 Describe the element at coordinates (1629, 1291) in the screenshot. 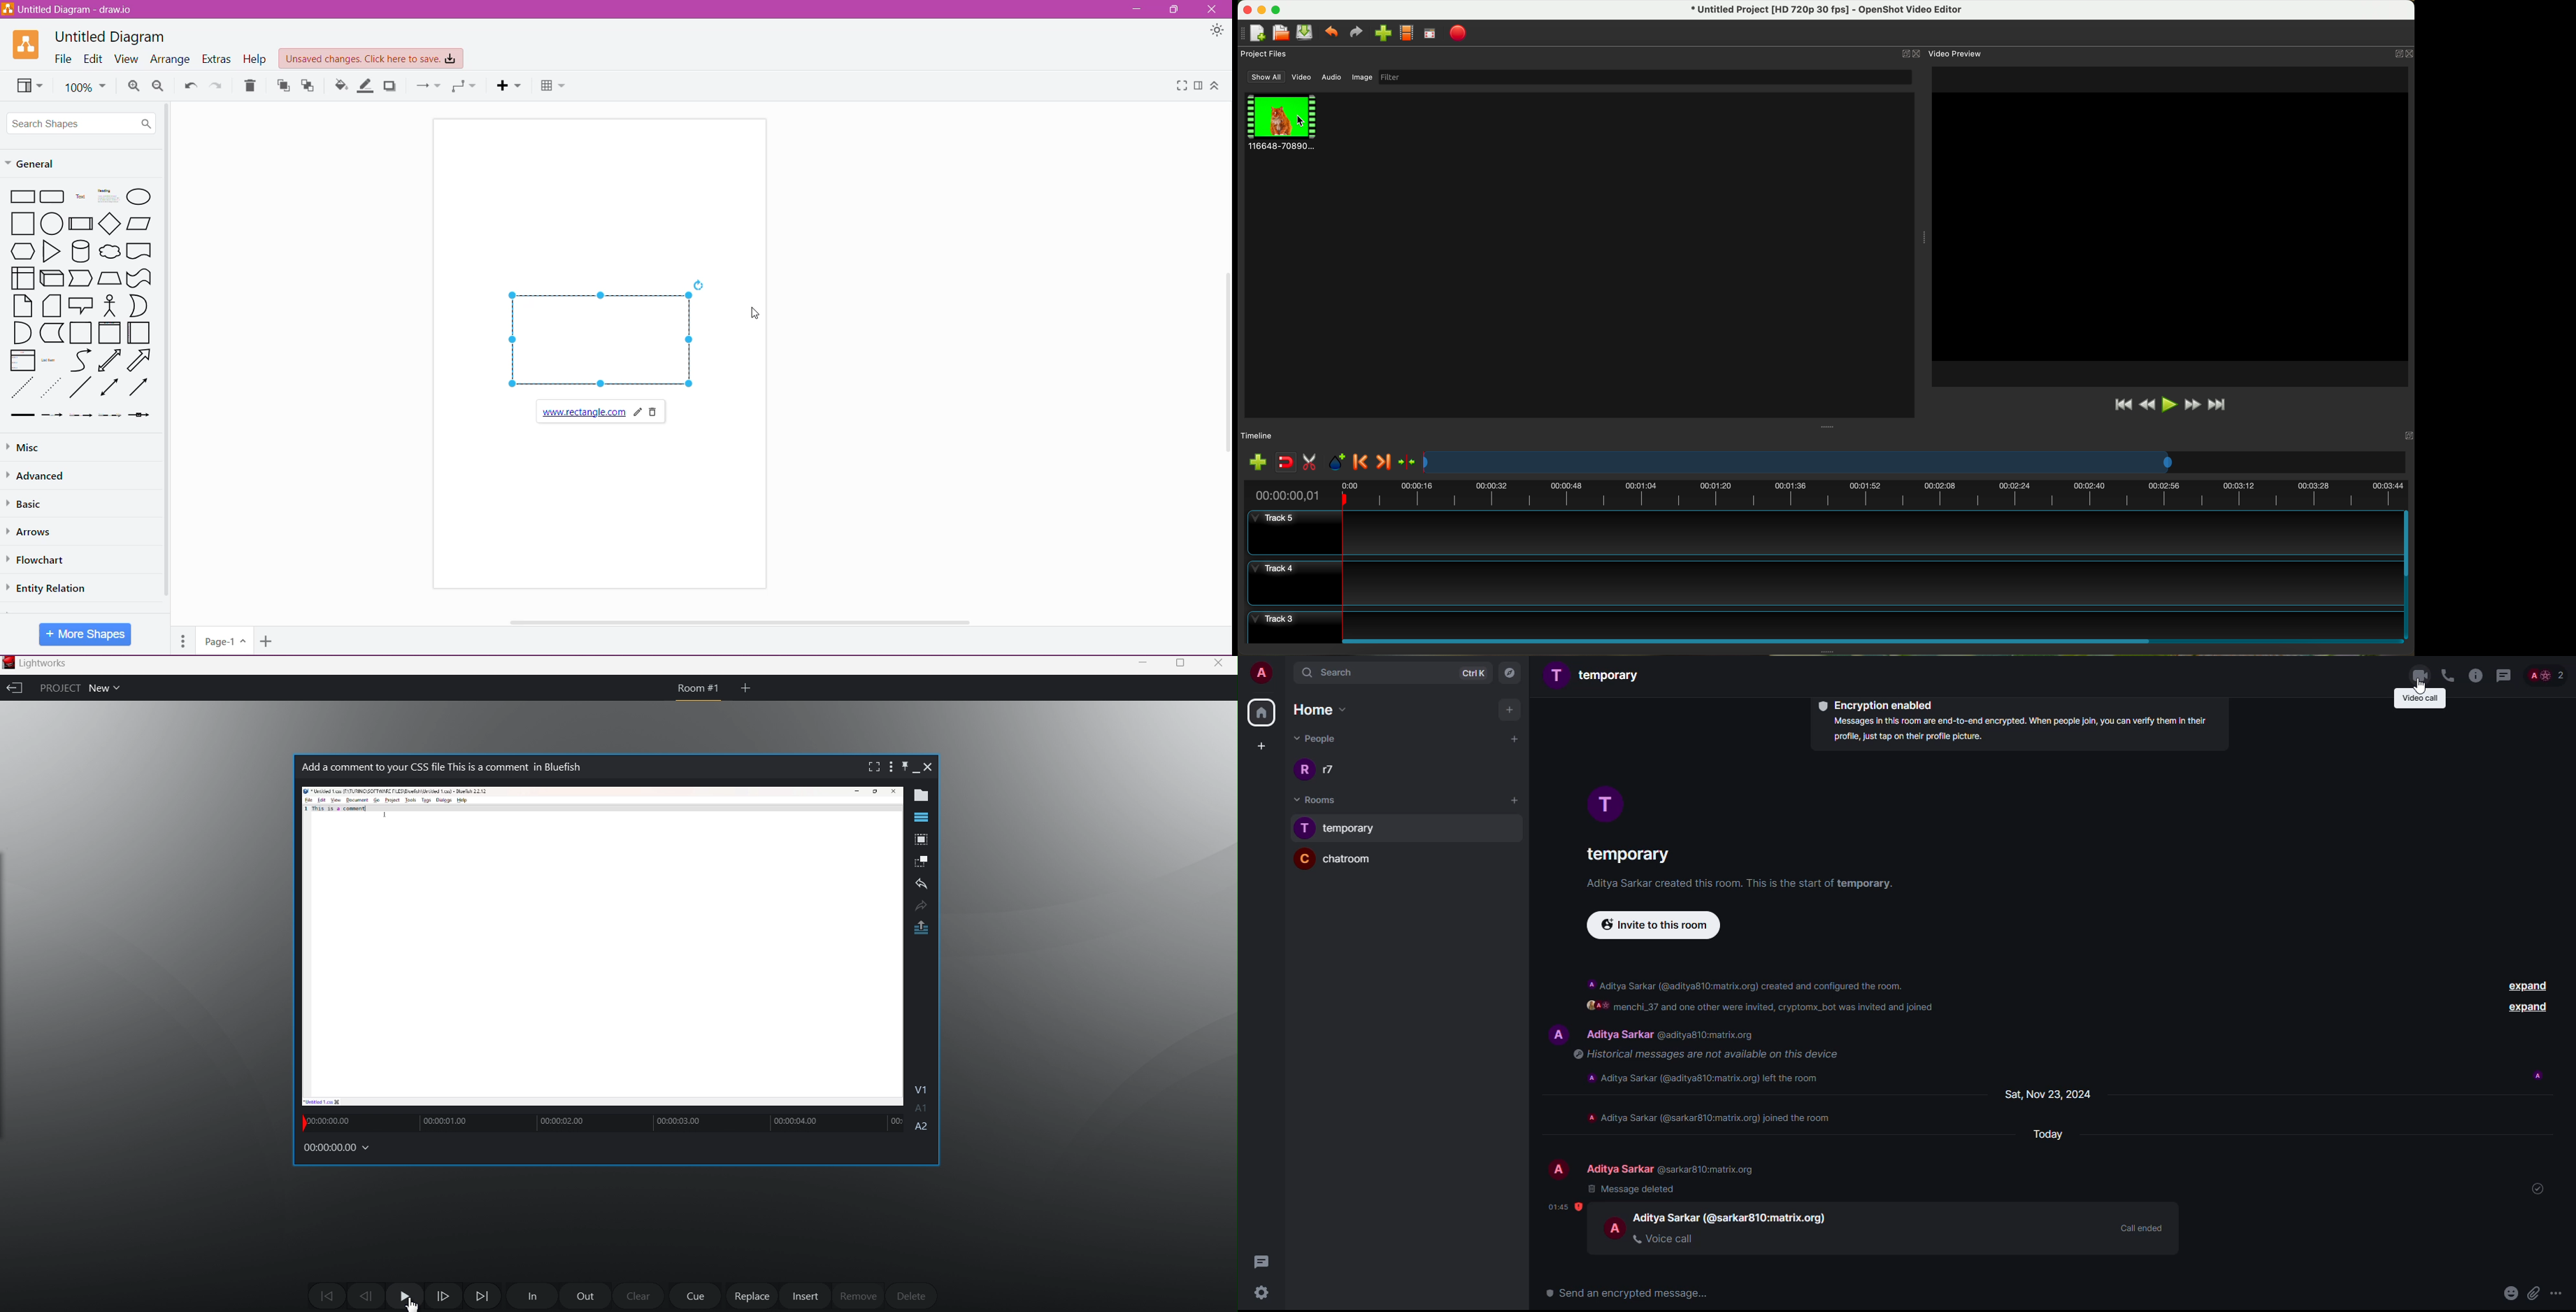

I see `send encrypted message` at that location.